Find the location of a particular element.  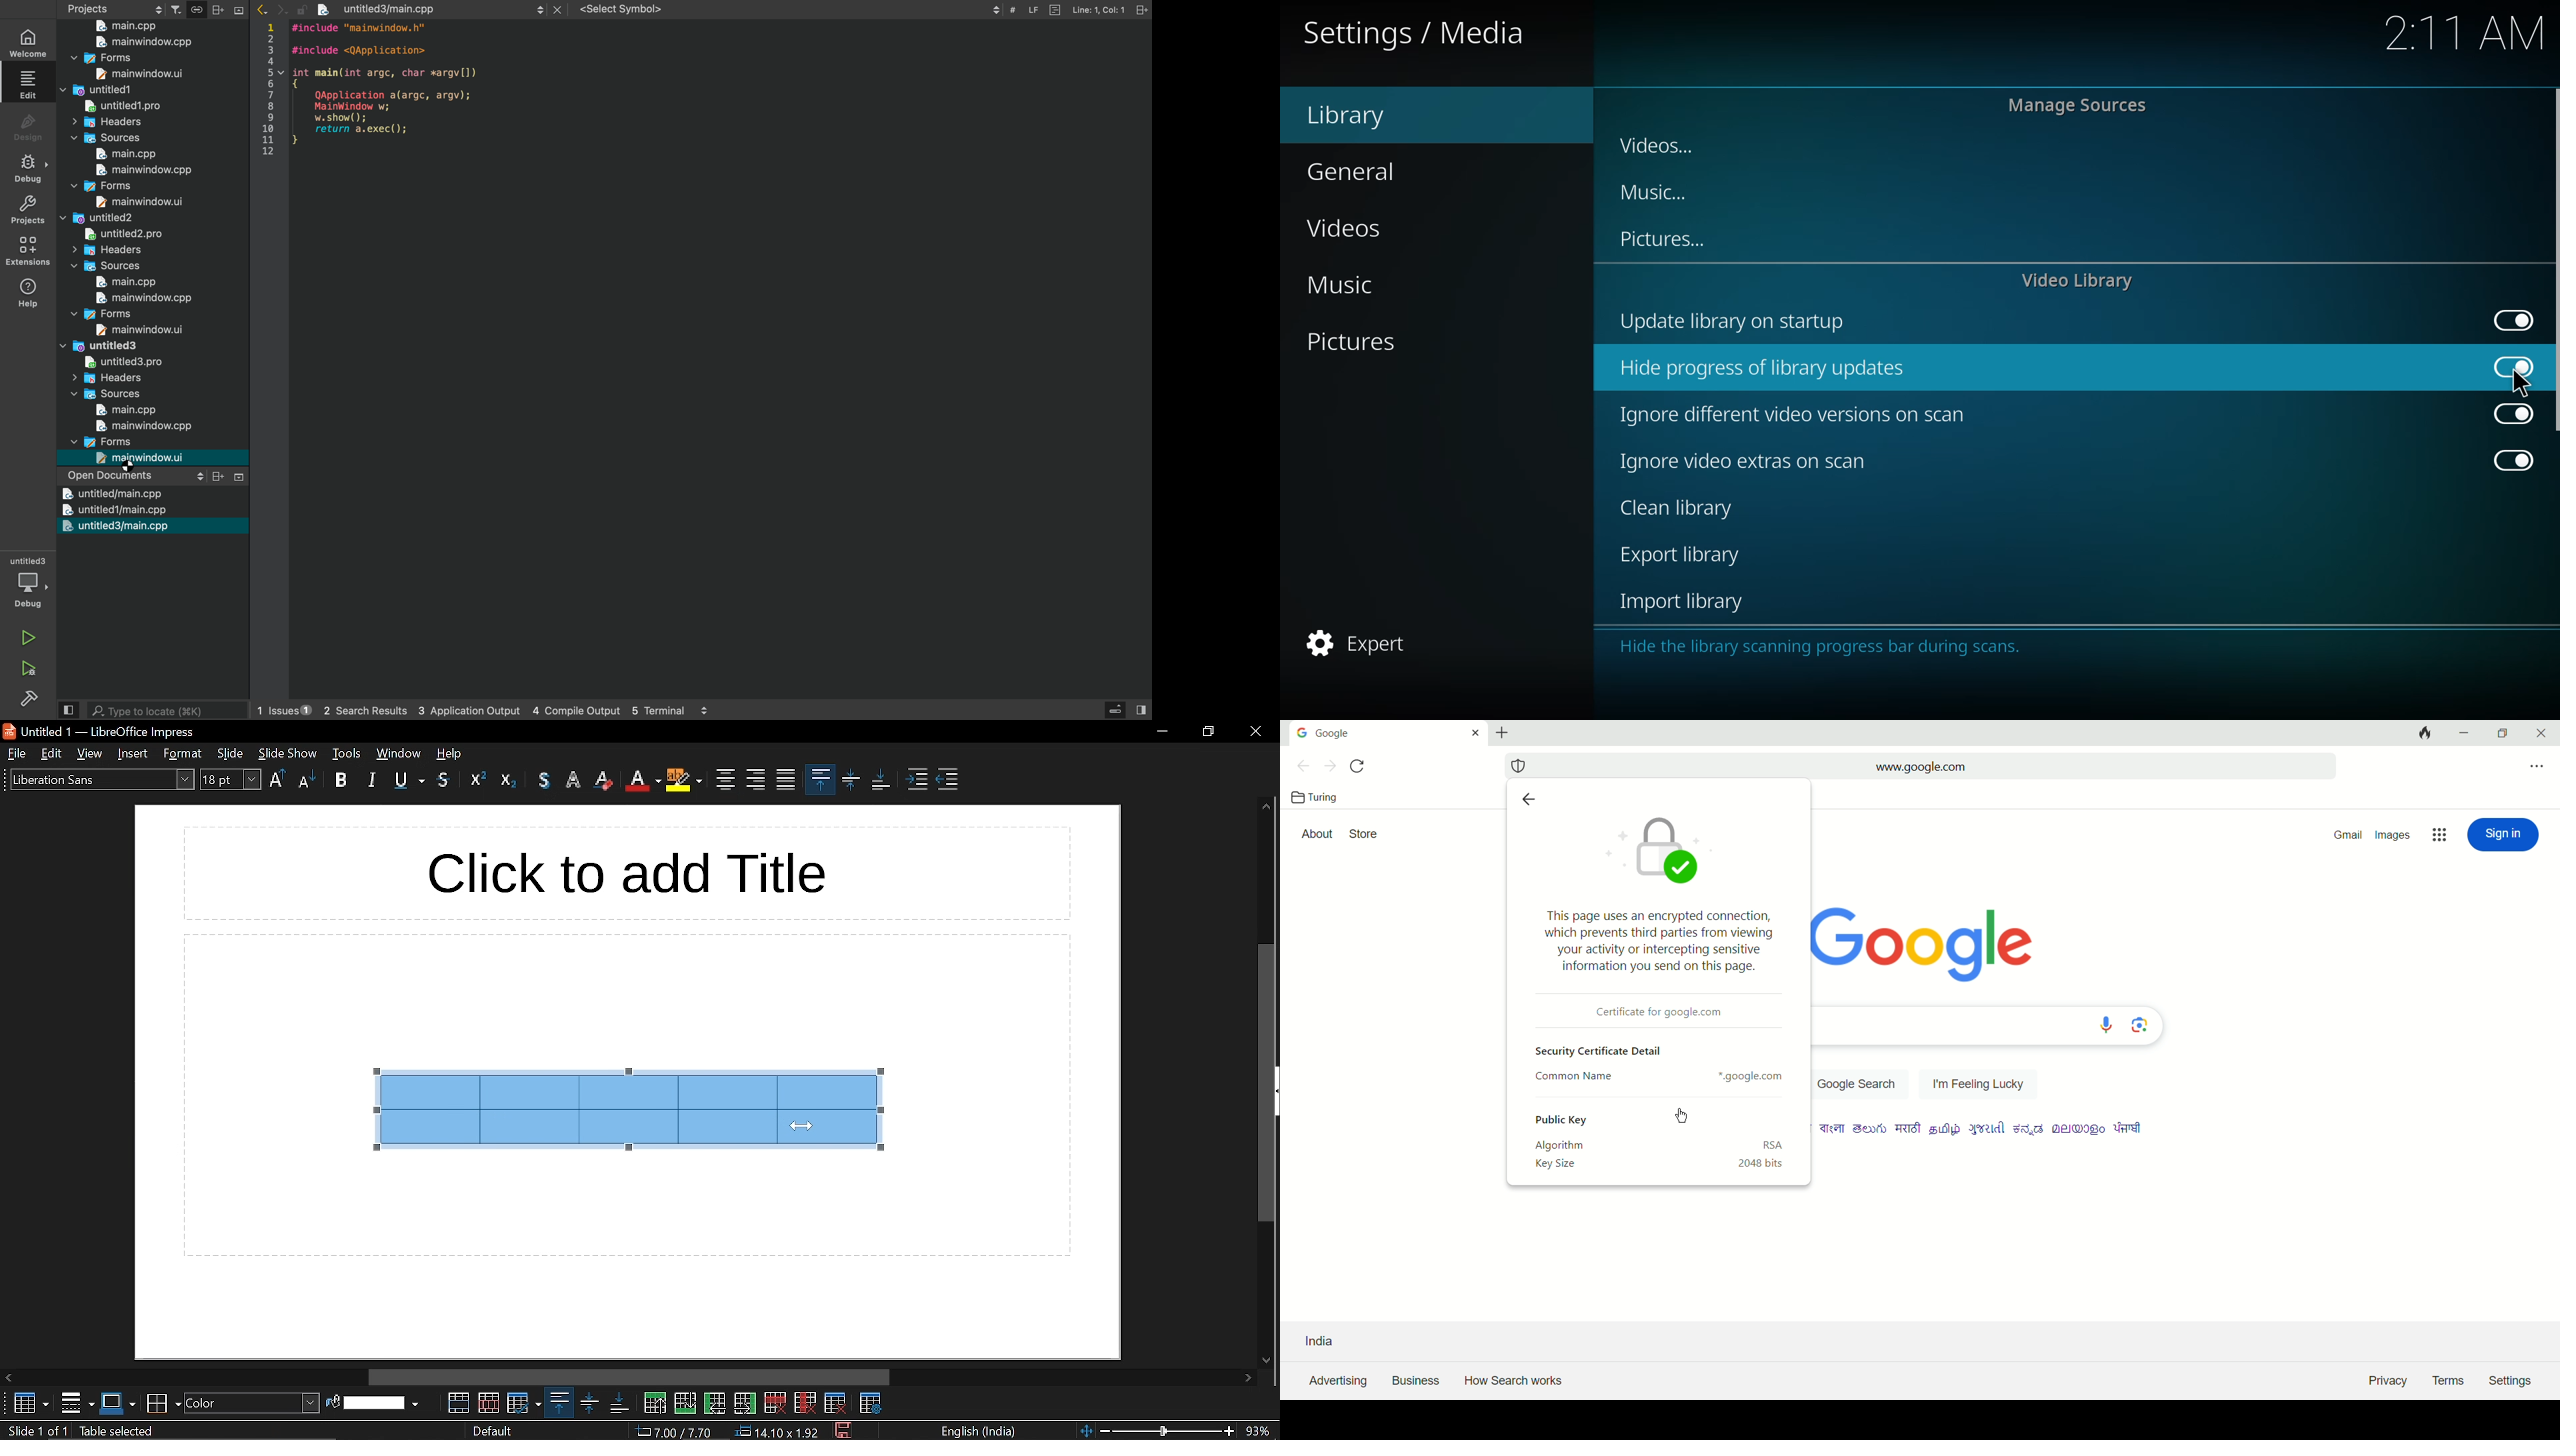

This page uses an encrypted connection,
which prevents third parties from viewing
your activity or intercepting sensitive
information you send on this page. is located at coordinates (1667, 942).